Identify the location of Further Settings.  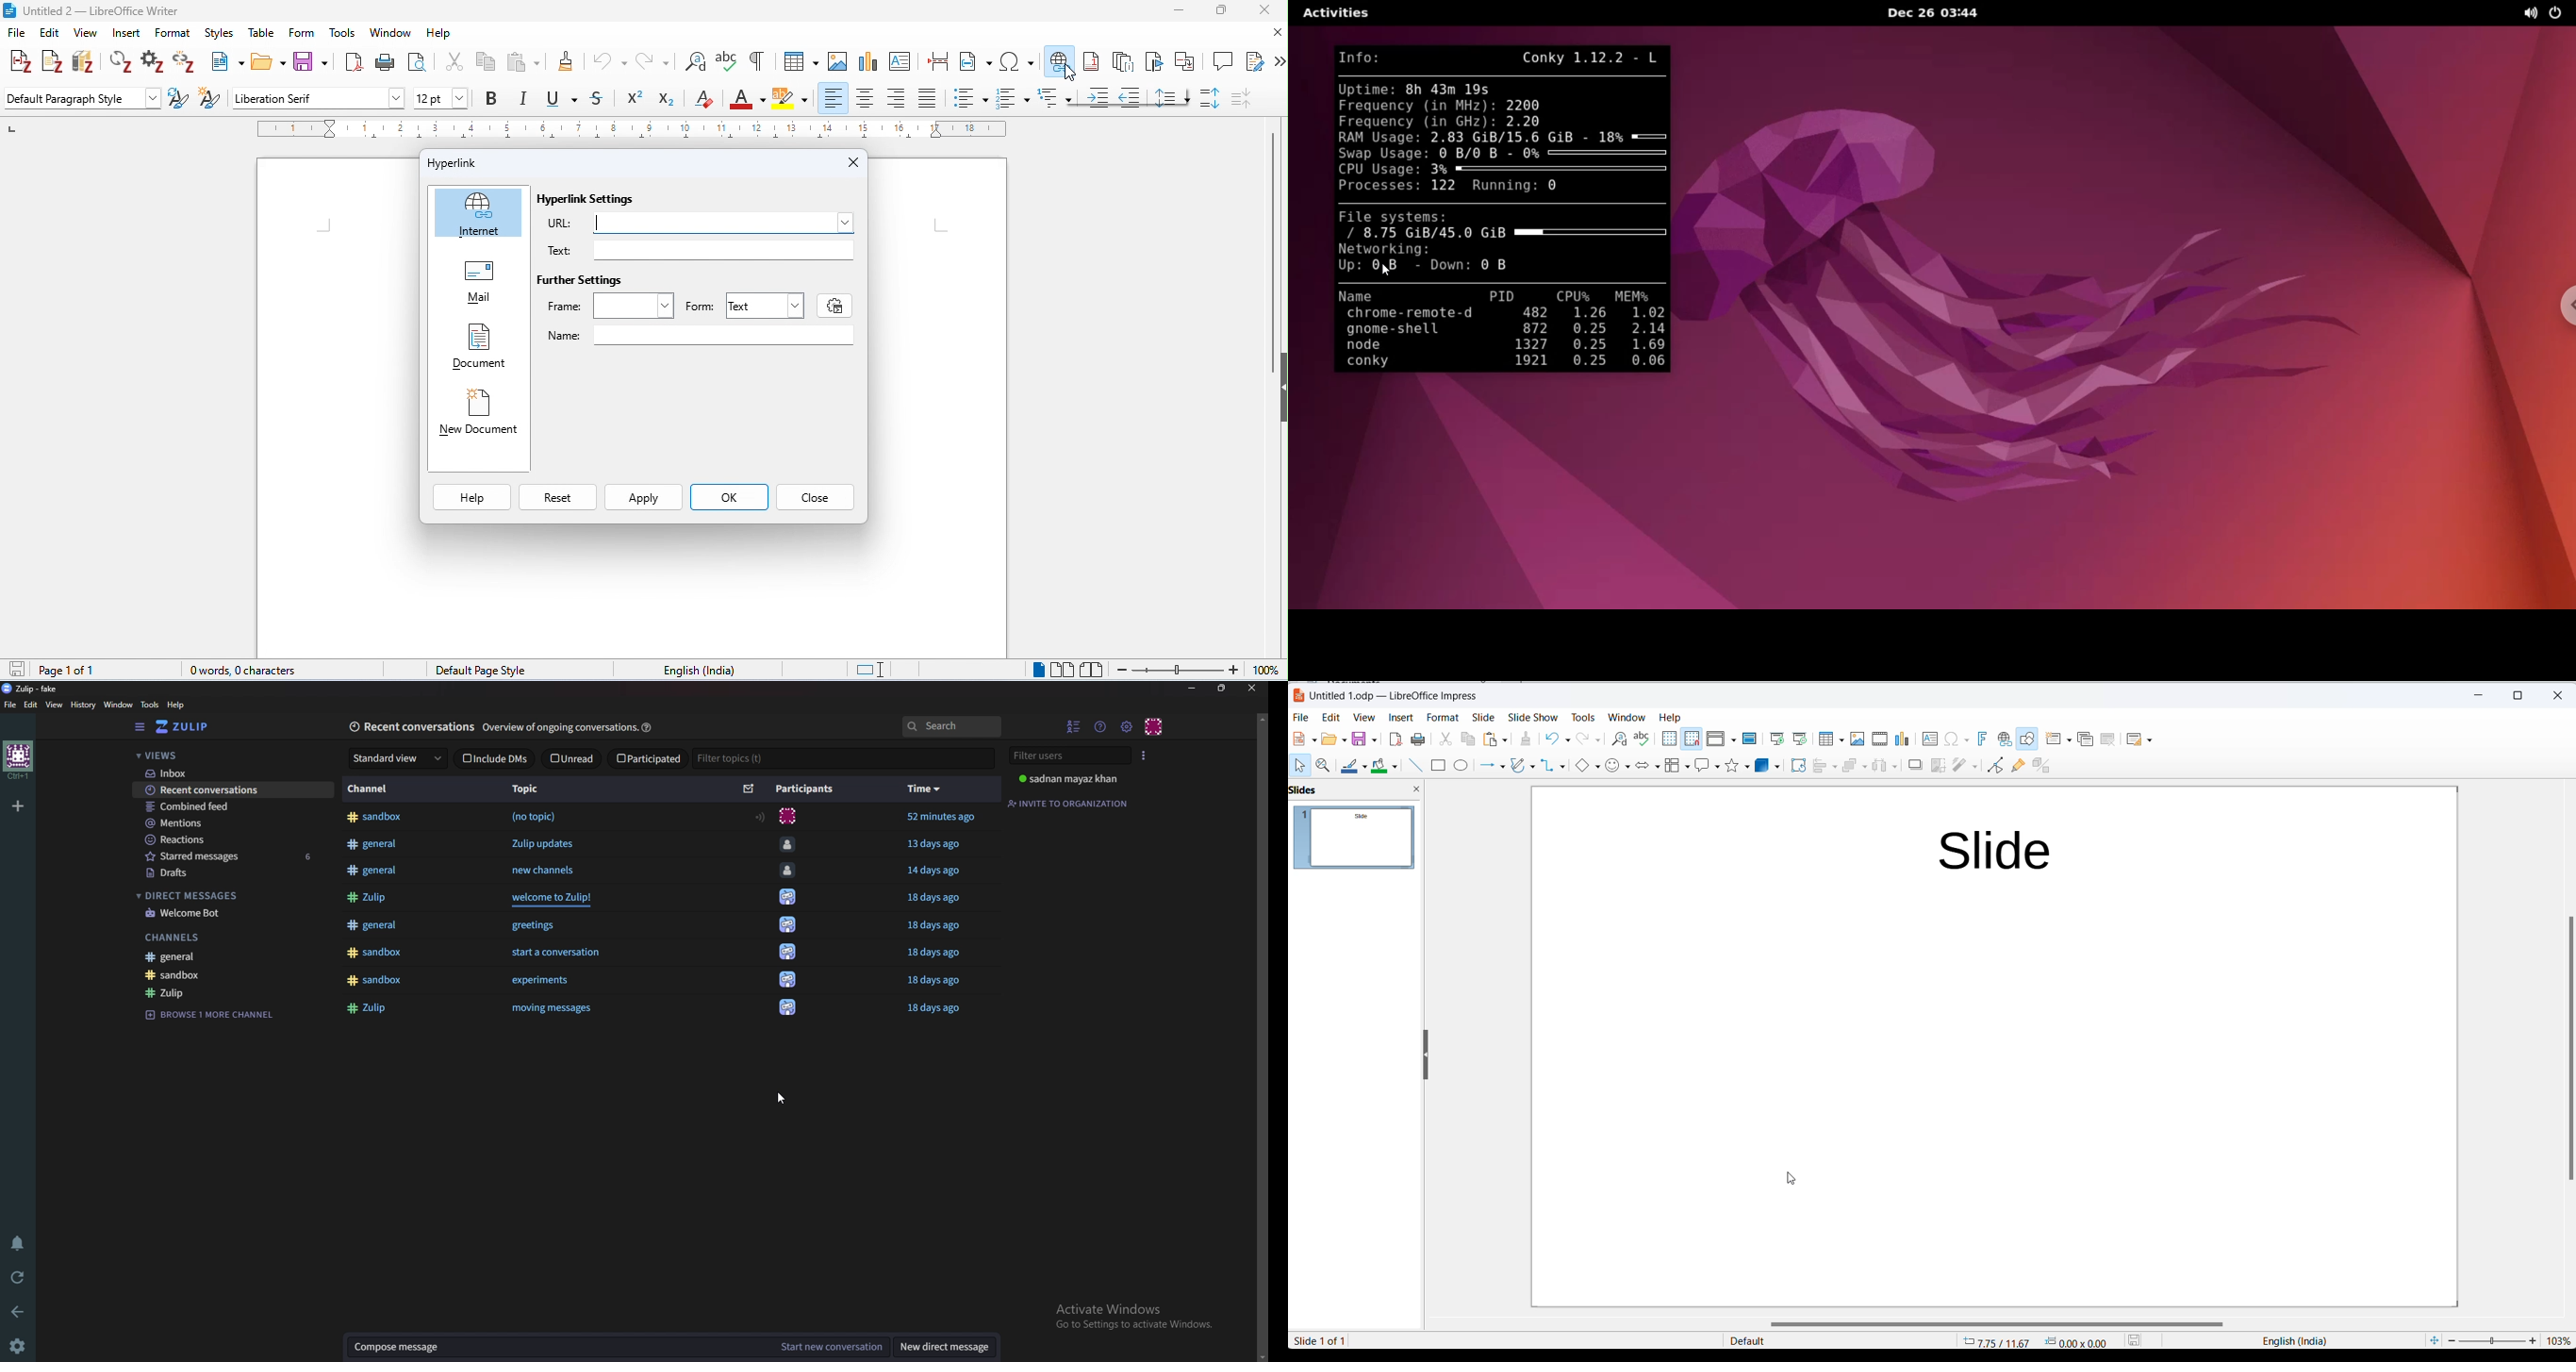
(592, 280).